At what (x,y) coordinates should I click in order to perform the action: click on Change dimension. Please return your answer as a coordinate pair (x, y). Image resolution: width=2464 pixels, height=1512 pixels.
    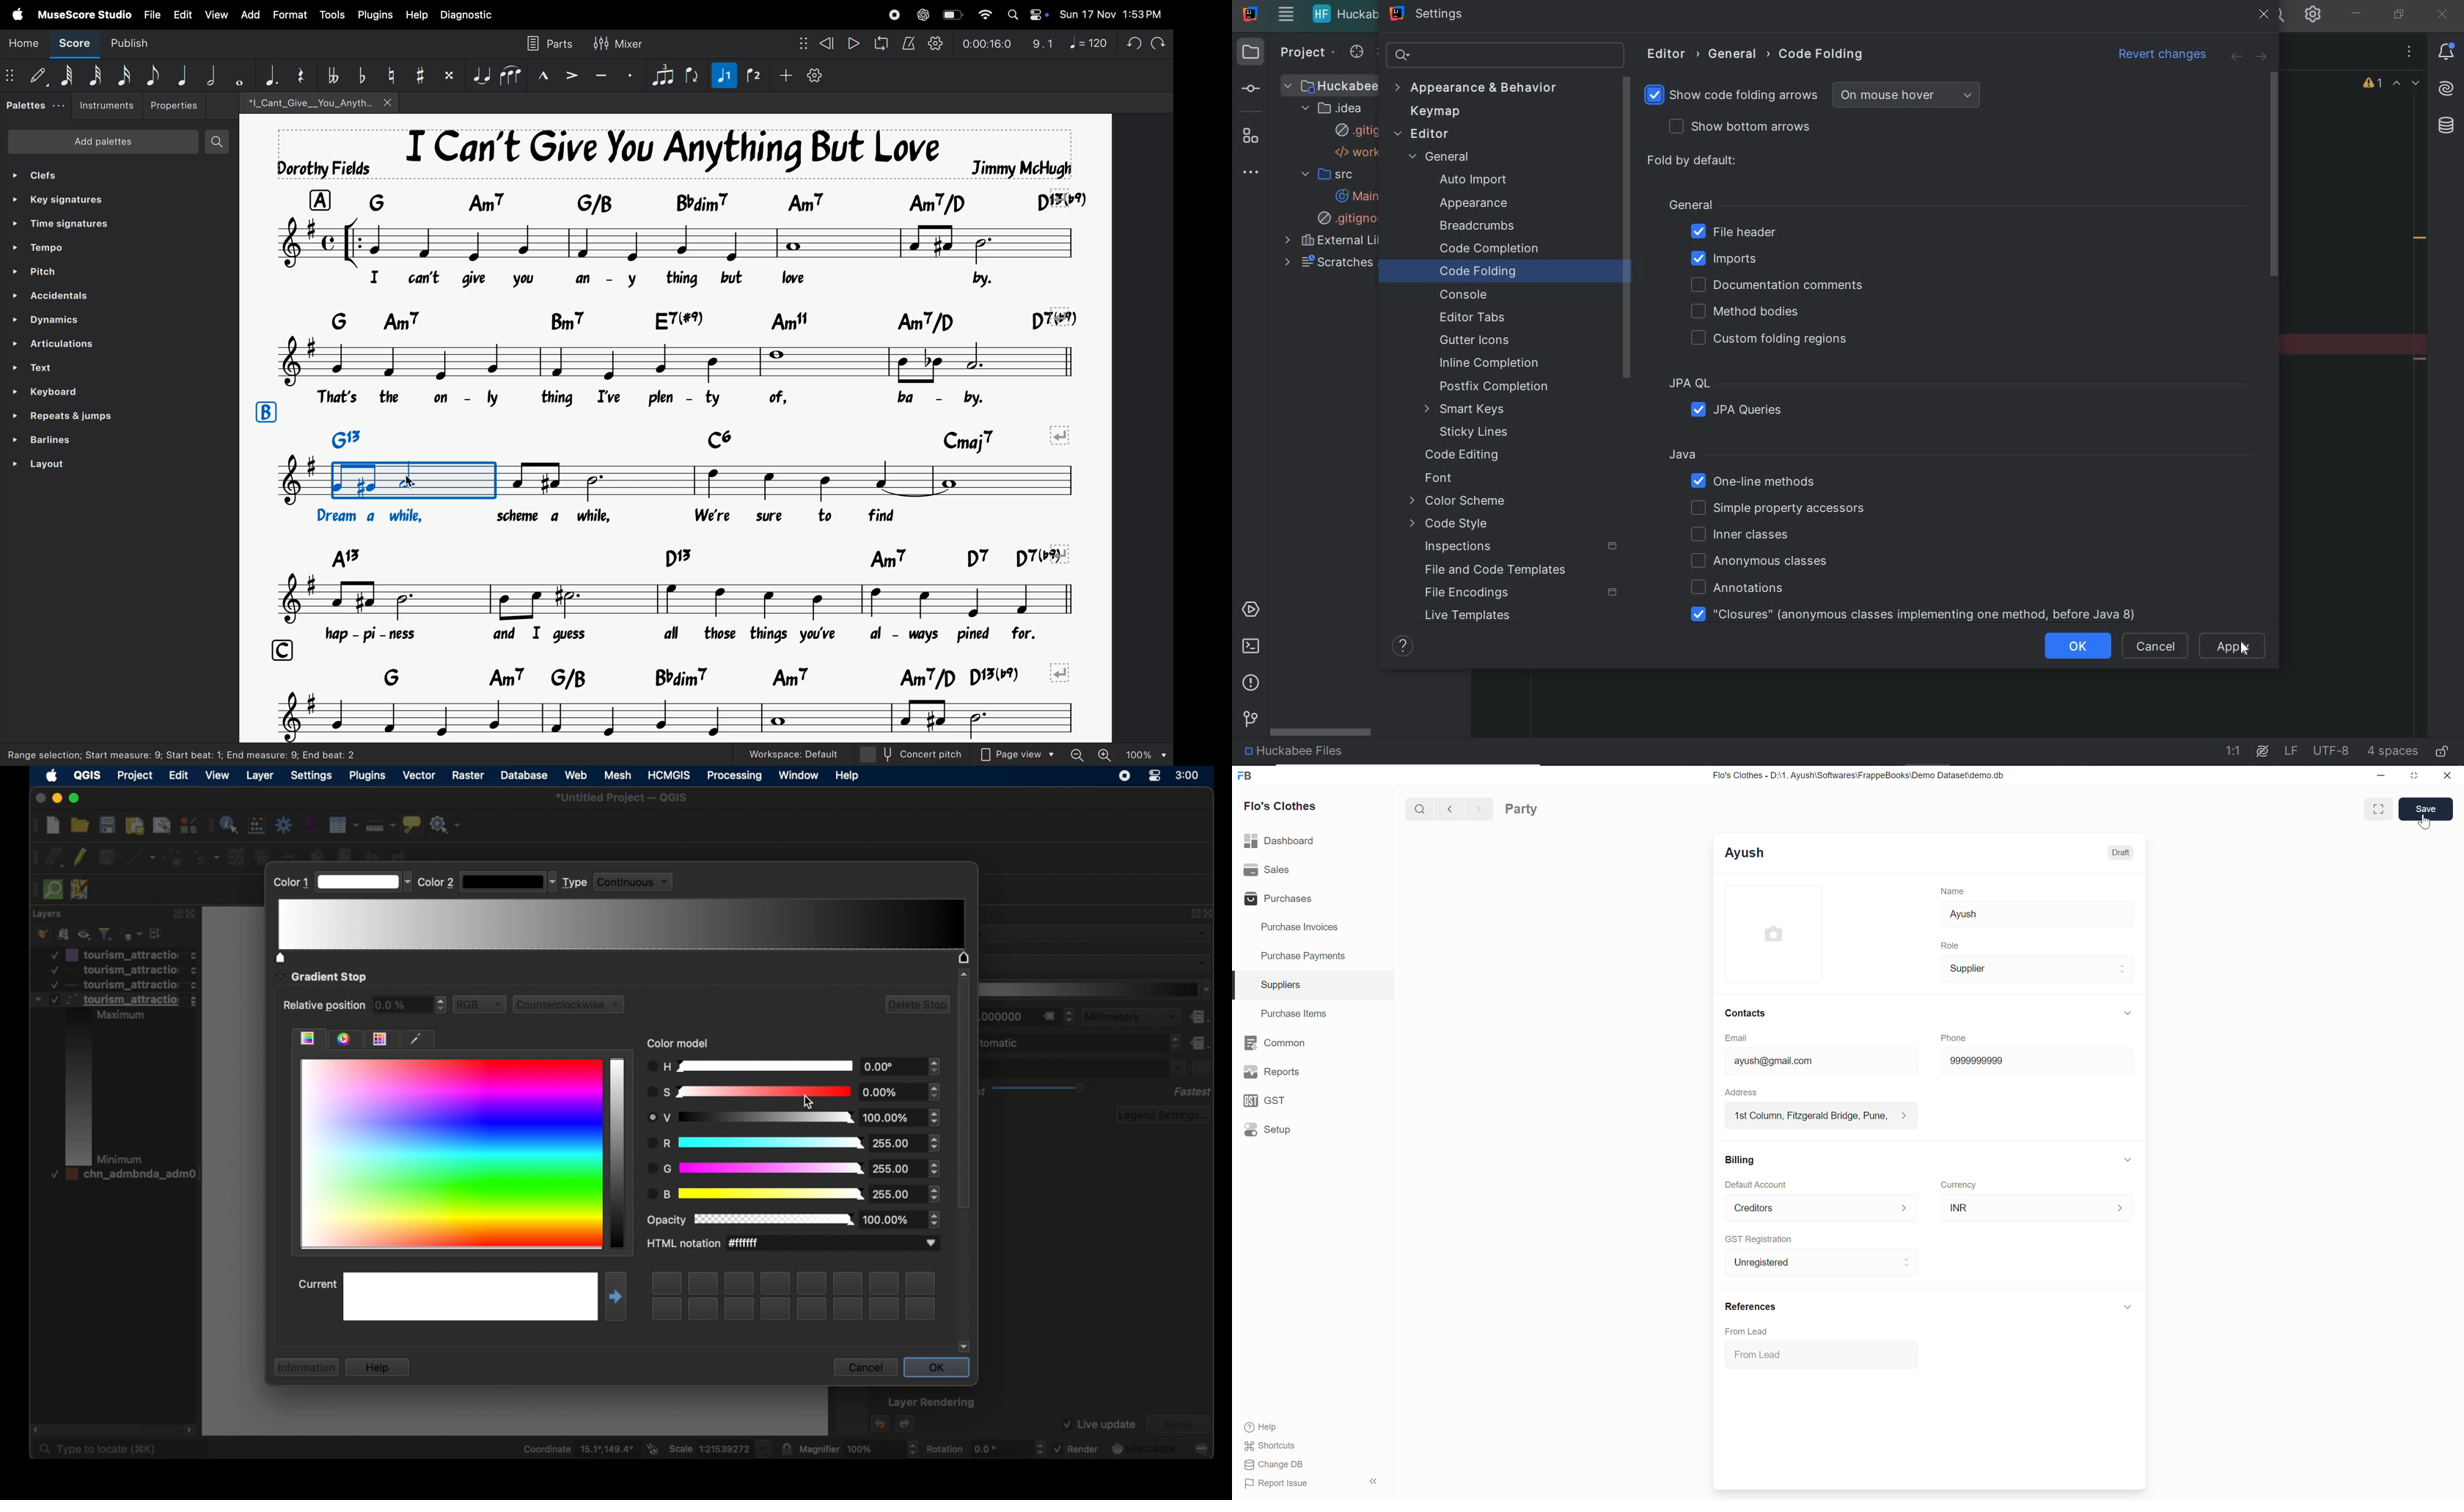
    Looking at the image, I should click on (2414, 775).